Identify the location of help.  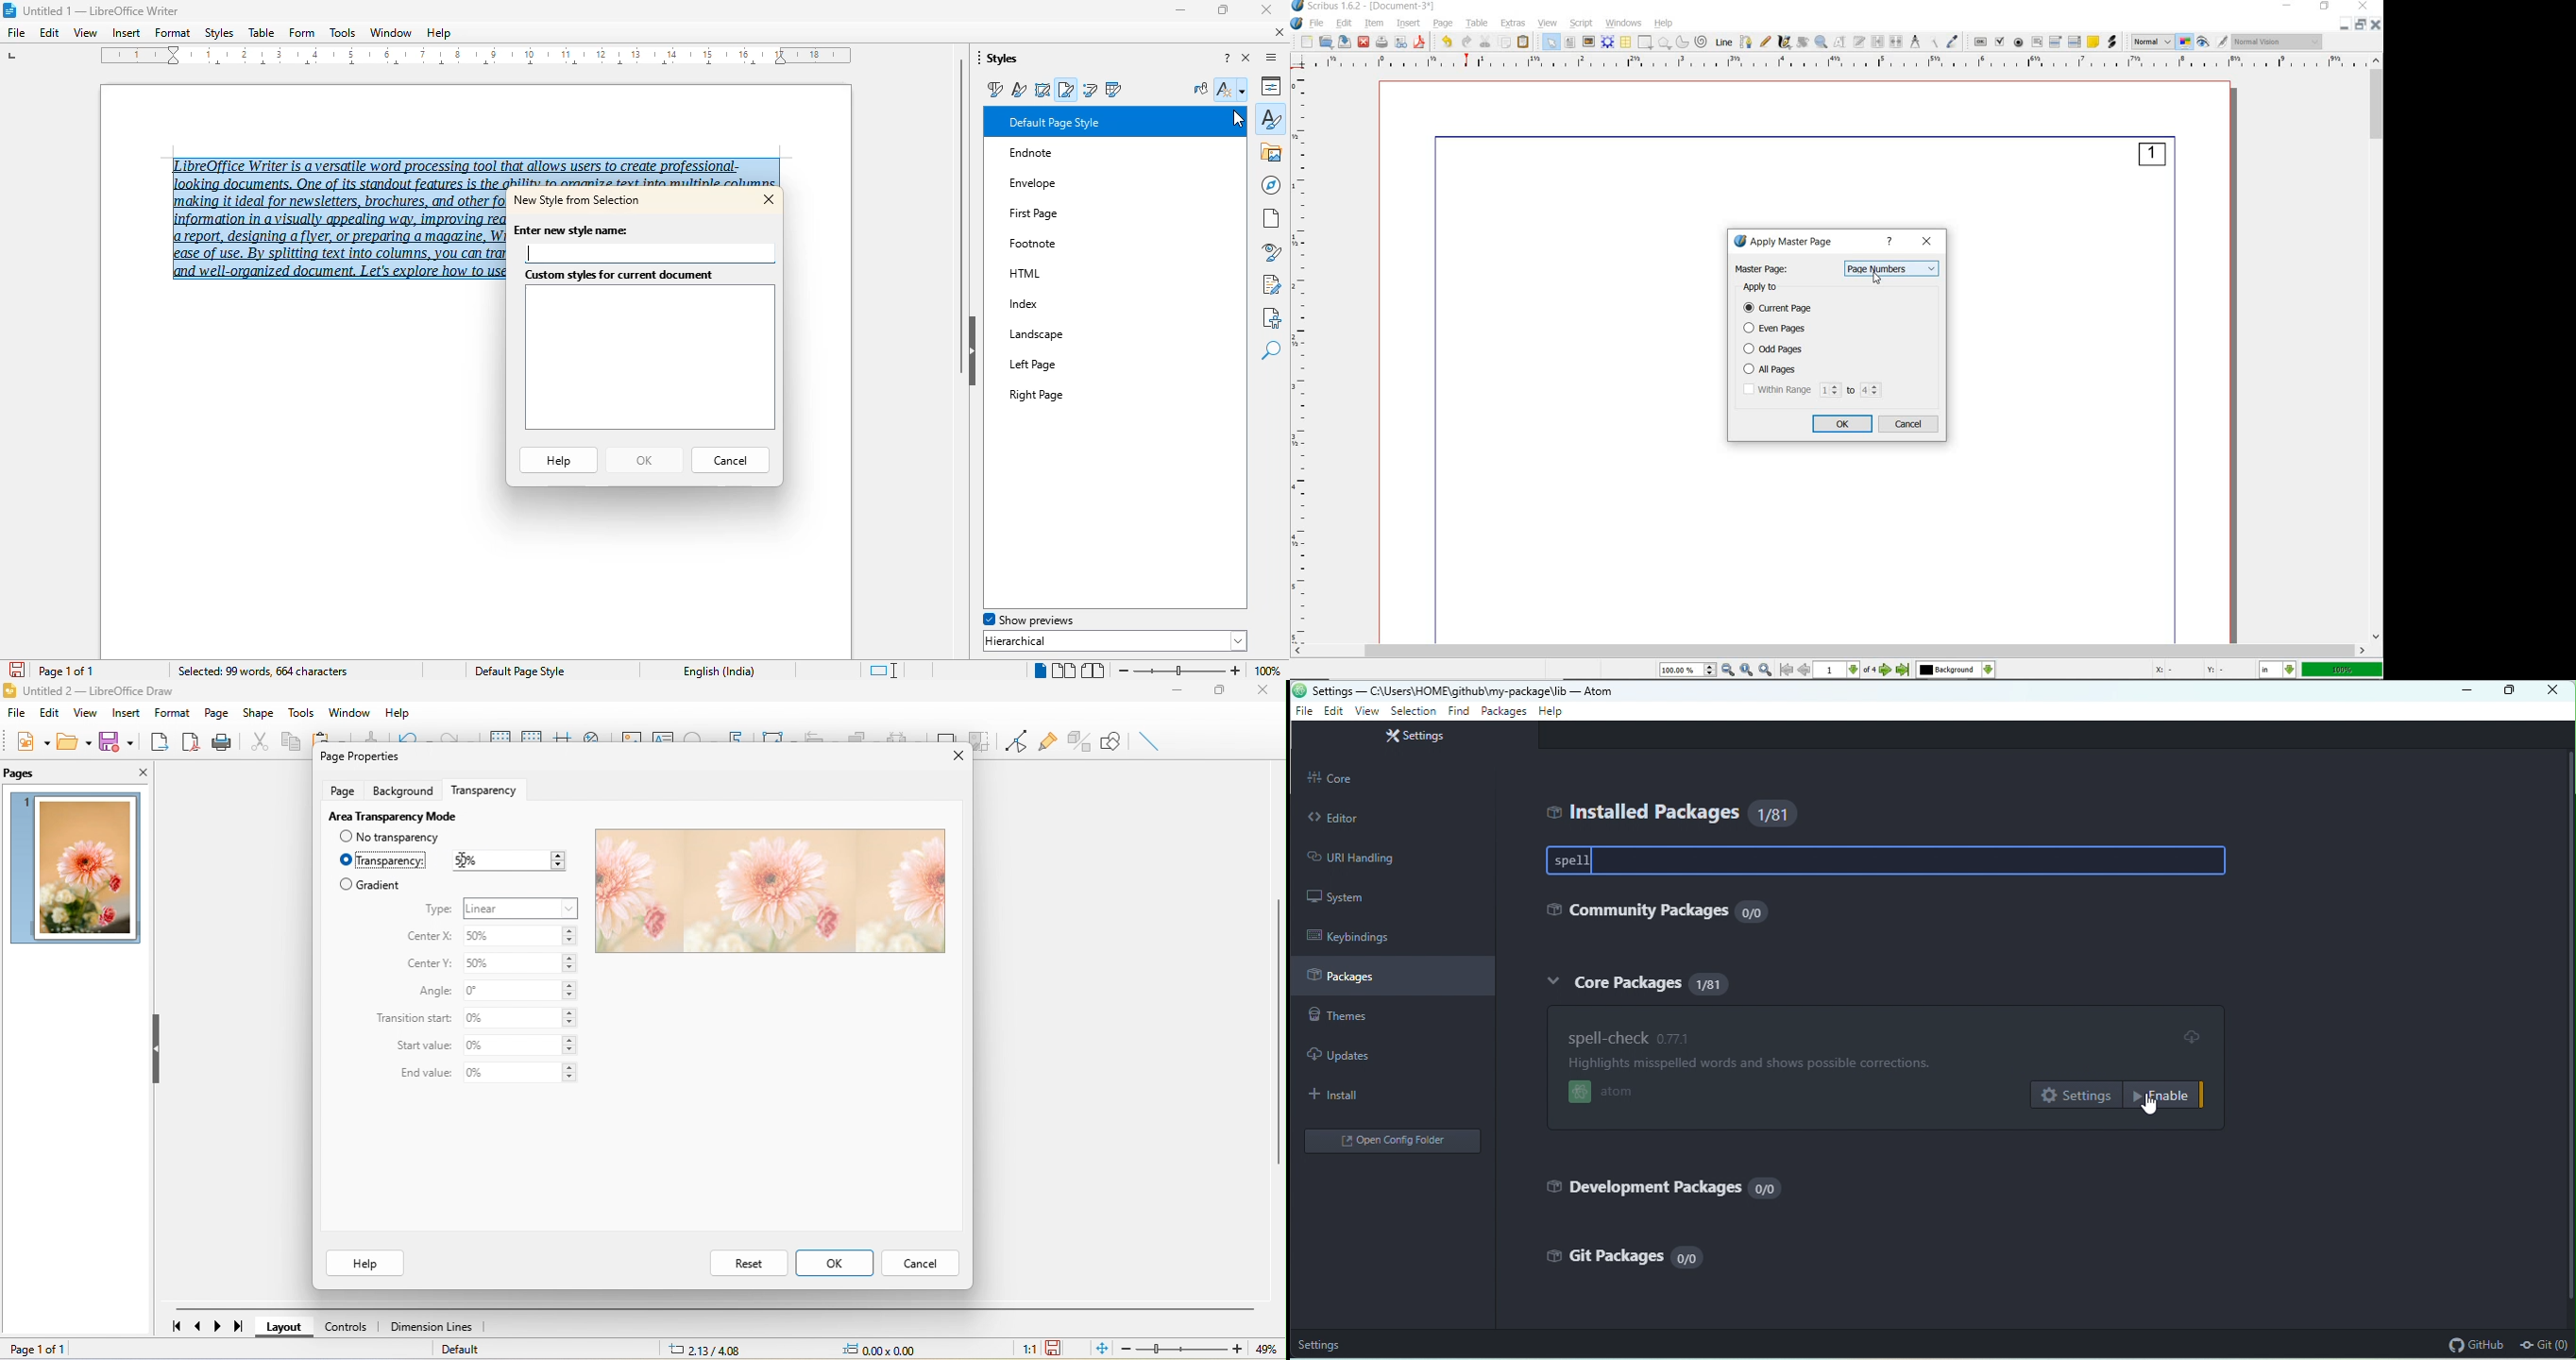
(400, 709).